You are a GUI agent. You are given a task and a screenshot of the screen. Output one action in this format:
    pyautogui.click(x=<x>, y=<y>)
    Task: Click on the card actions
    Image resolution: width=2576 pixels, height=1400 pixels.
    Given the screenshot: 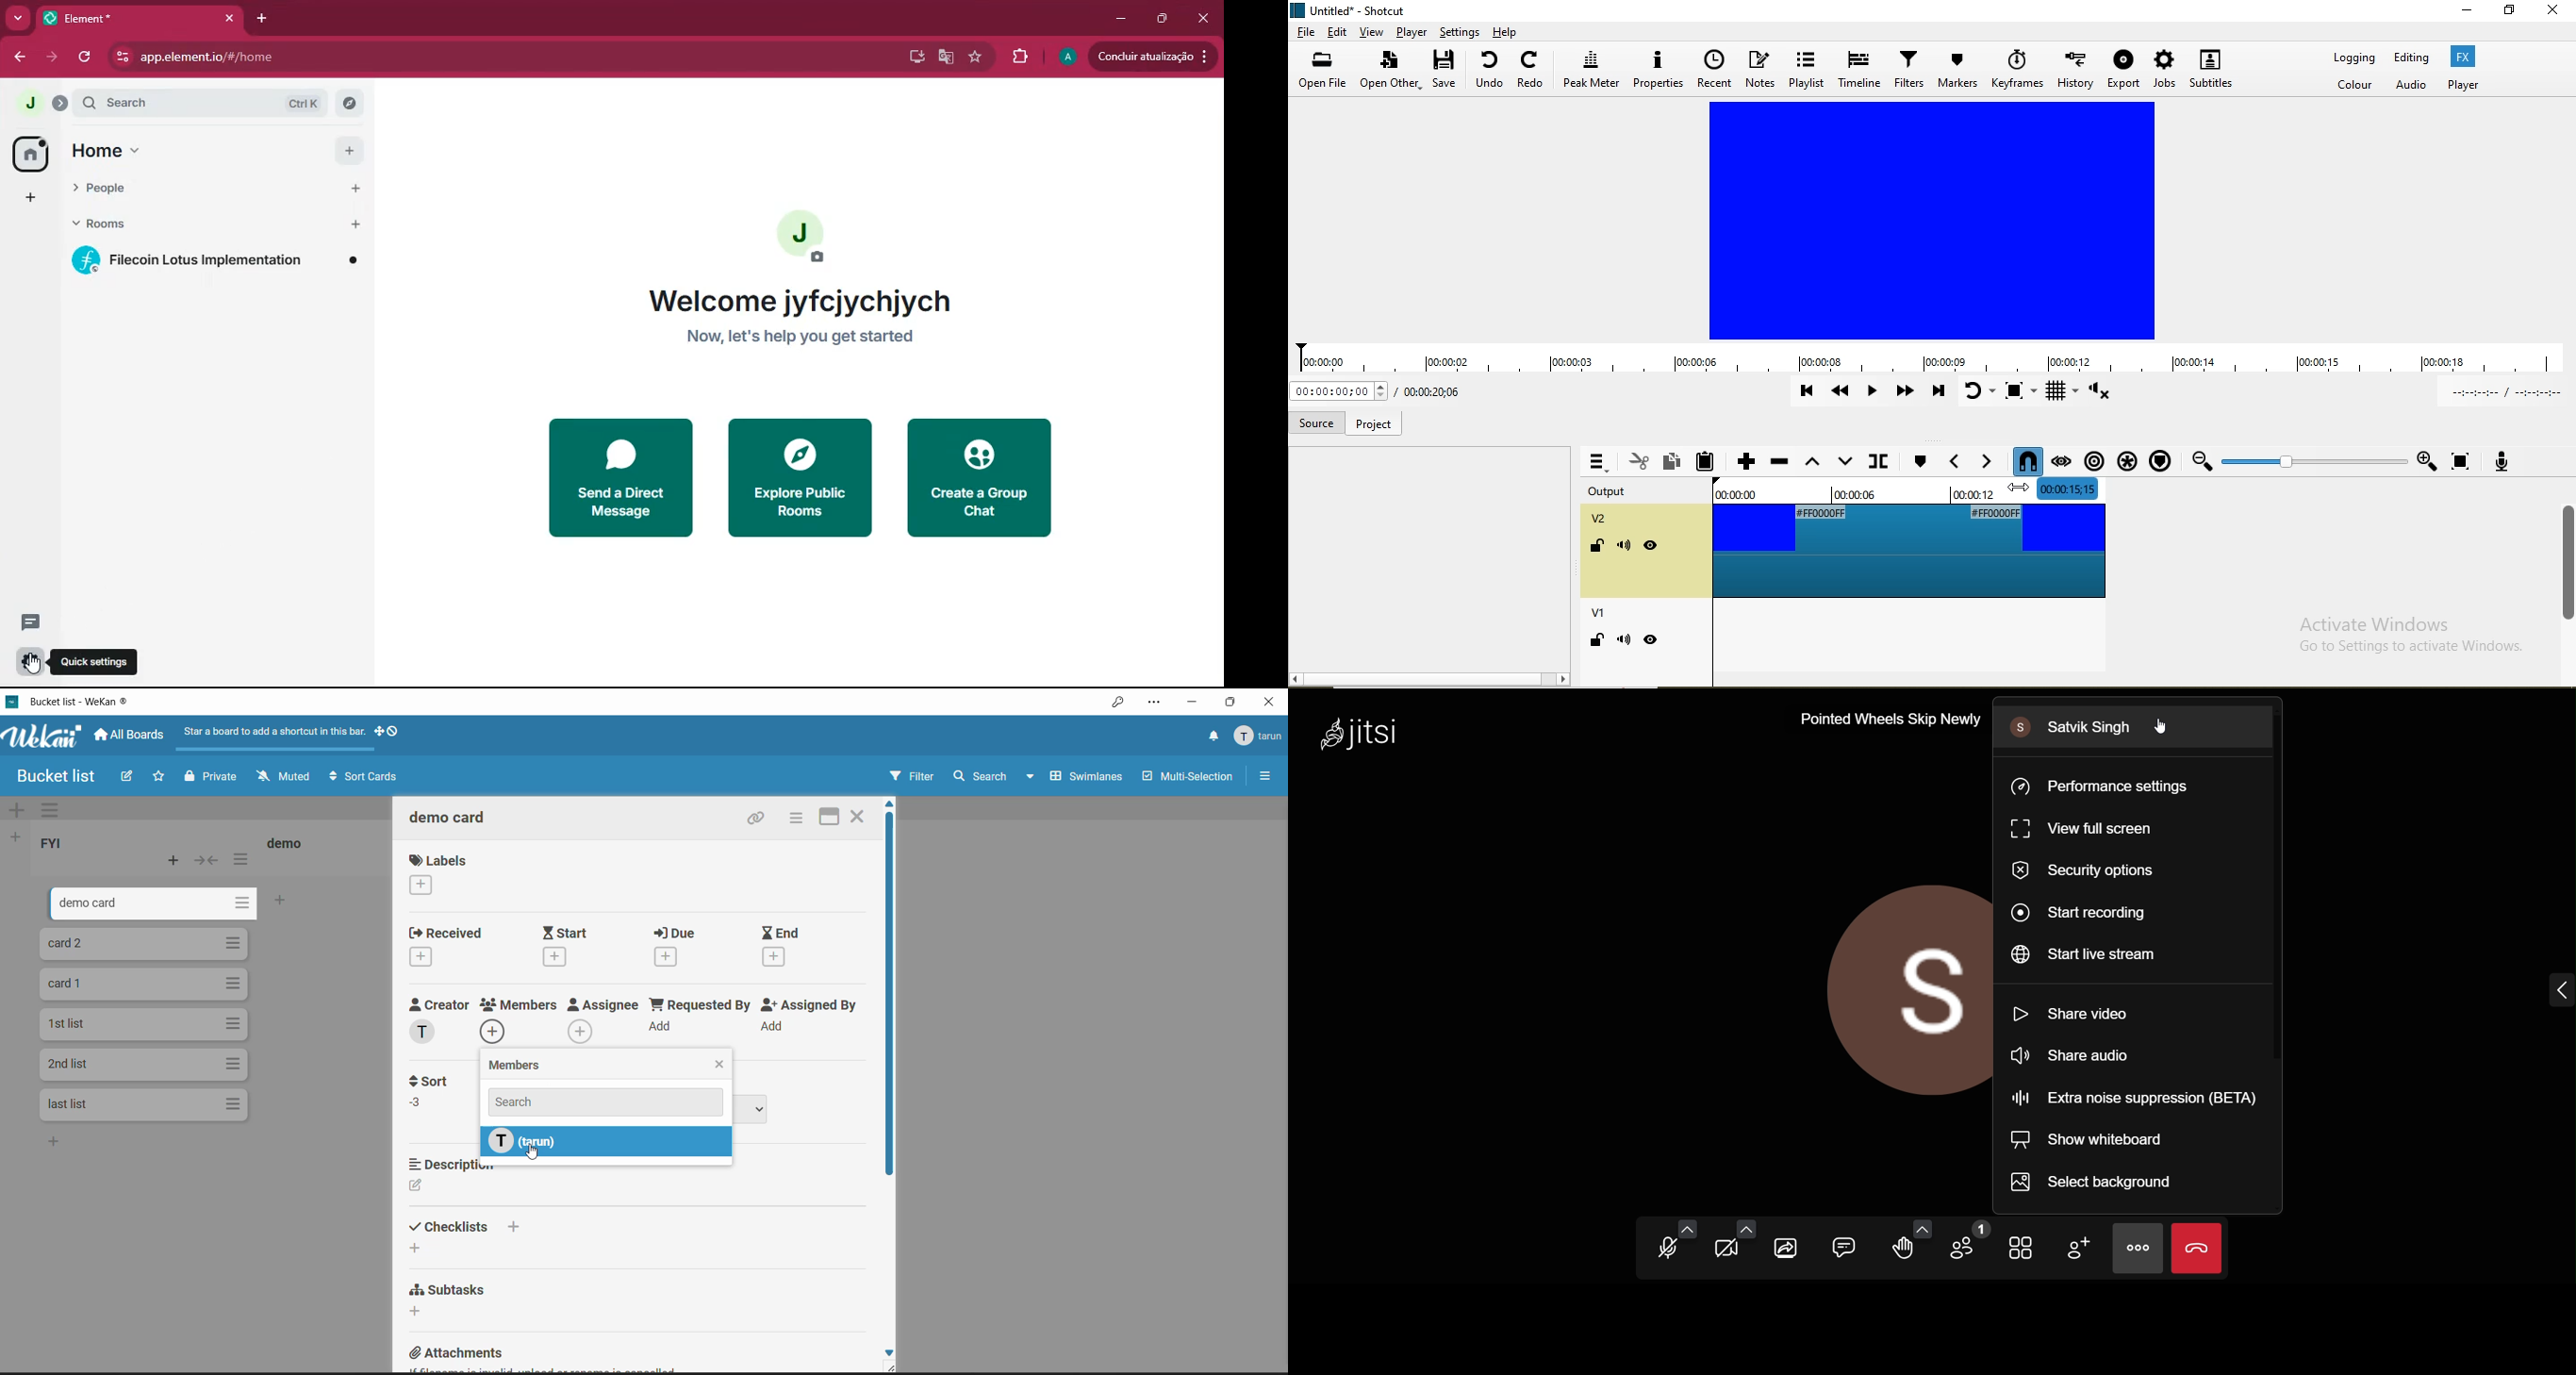 What is the action you would take?
    pyautogui.click(x=233, y=1104)
    